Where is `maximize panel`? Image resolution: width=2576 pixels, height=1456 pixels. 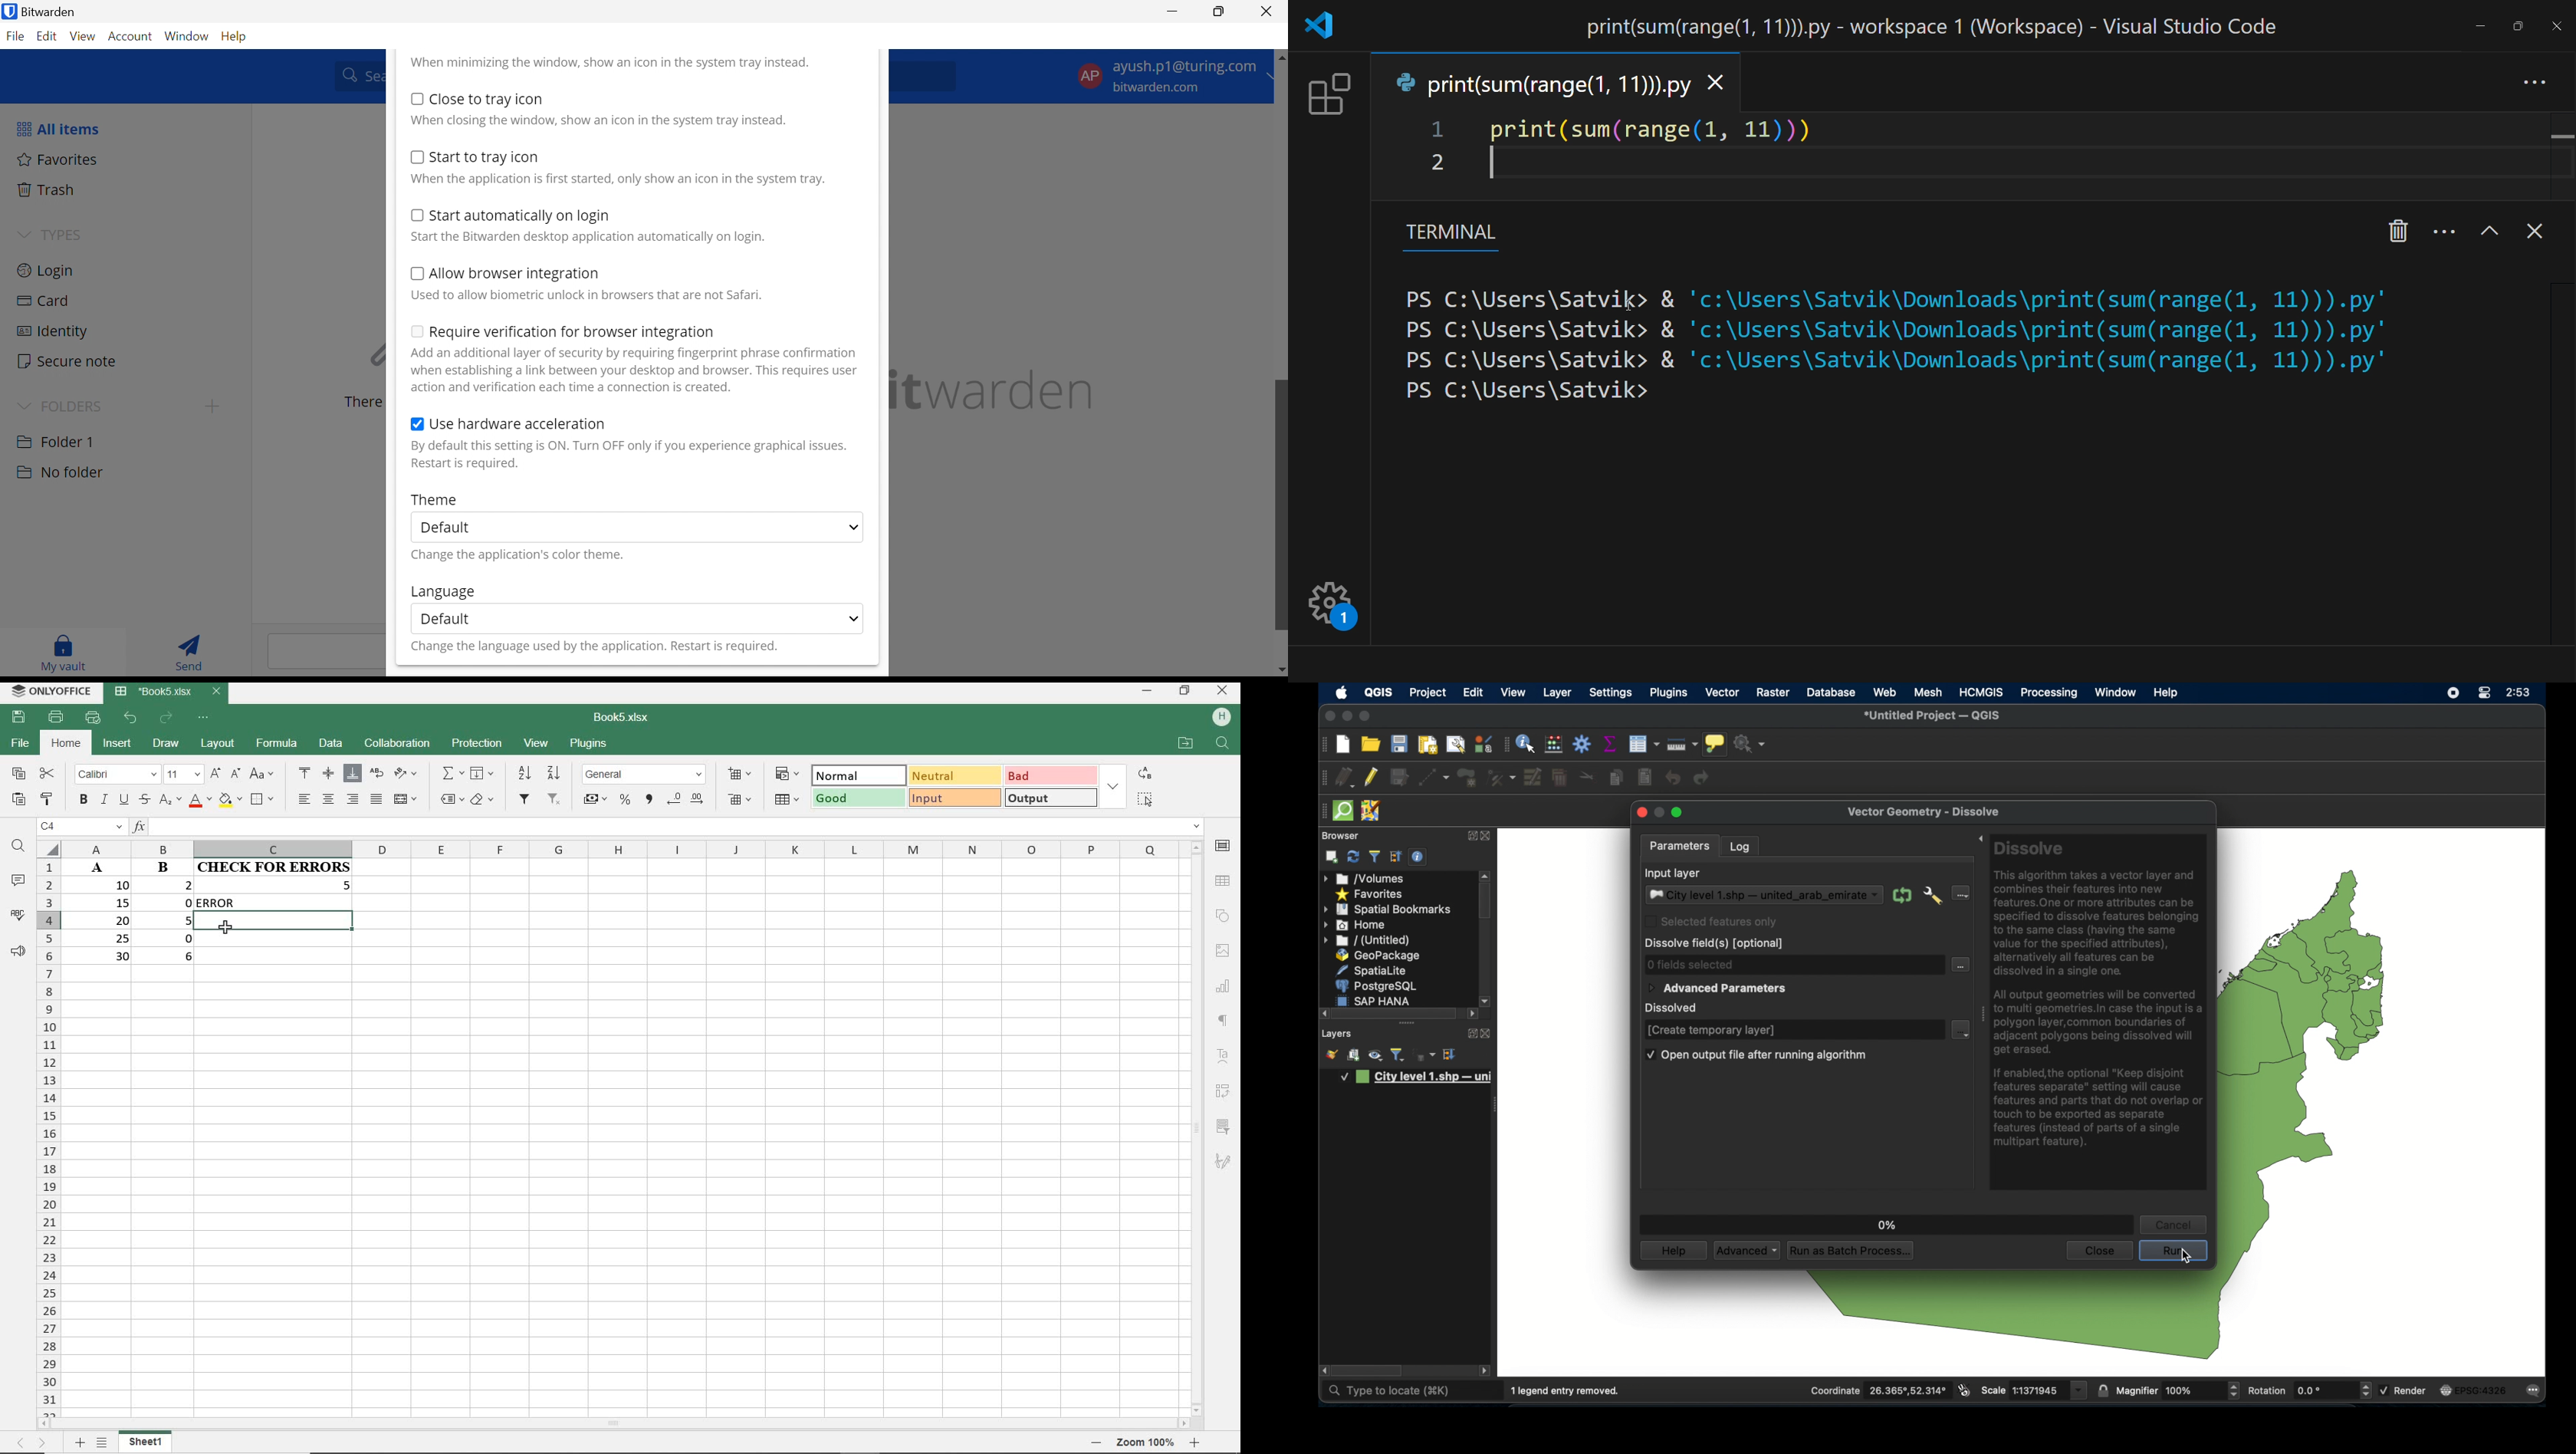
maximize panel is located at coordinates (2491, 230).